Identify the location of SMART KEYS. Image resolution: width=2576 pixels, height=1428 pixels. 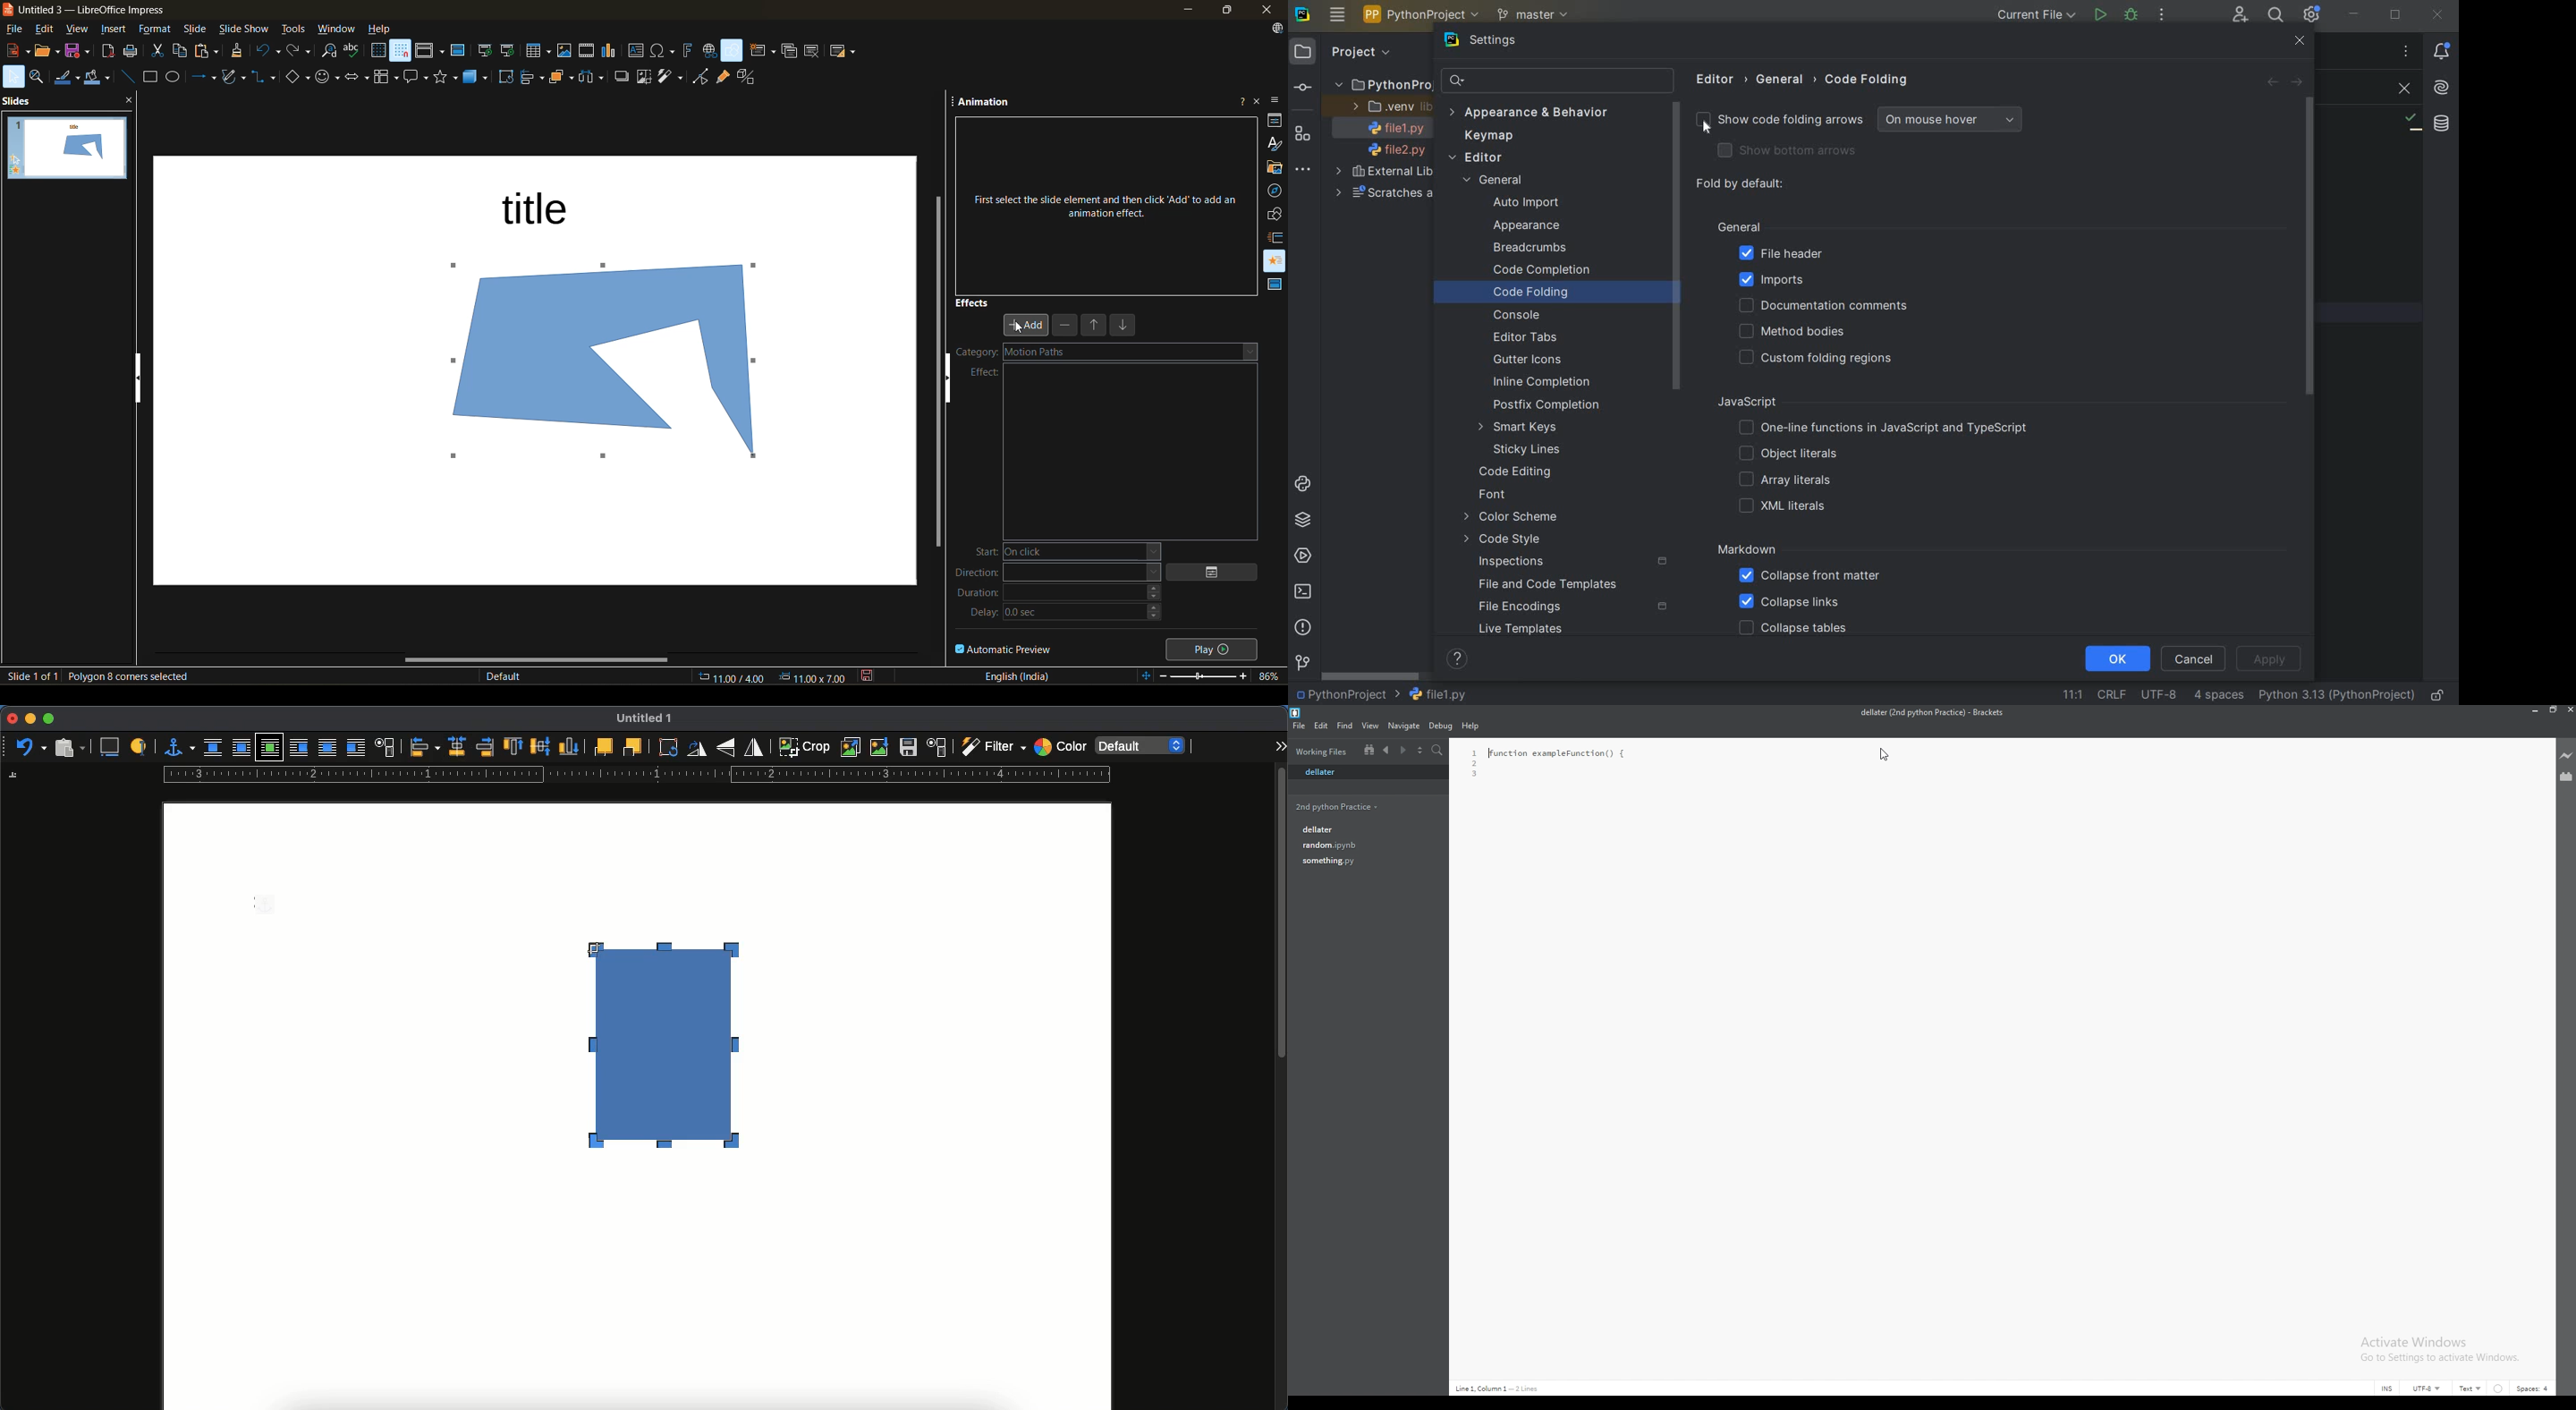
(1521, 428).